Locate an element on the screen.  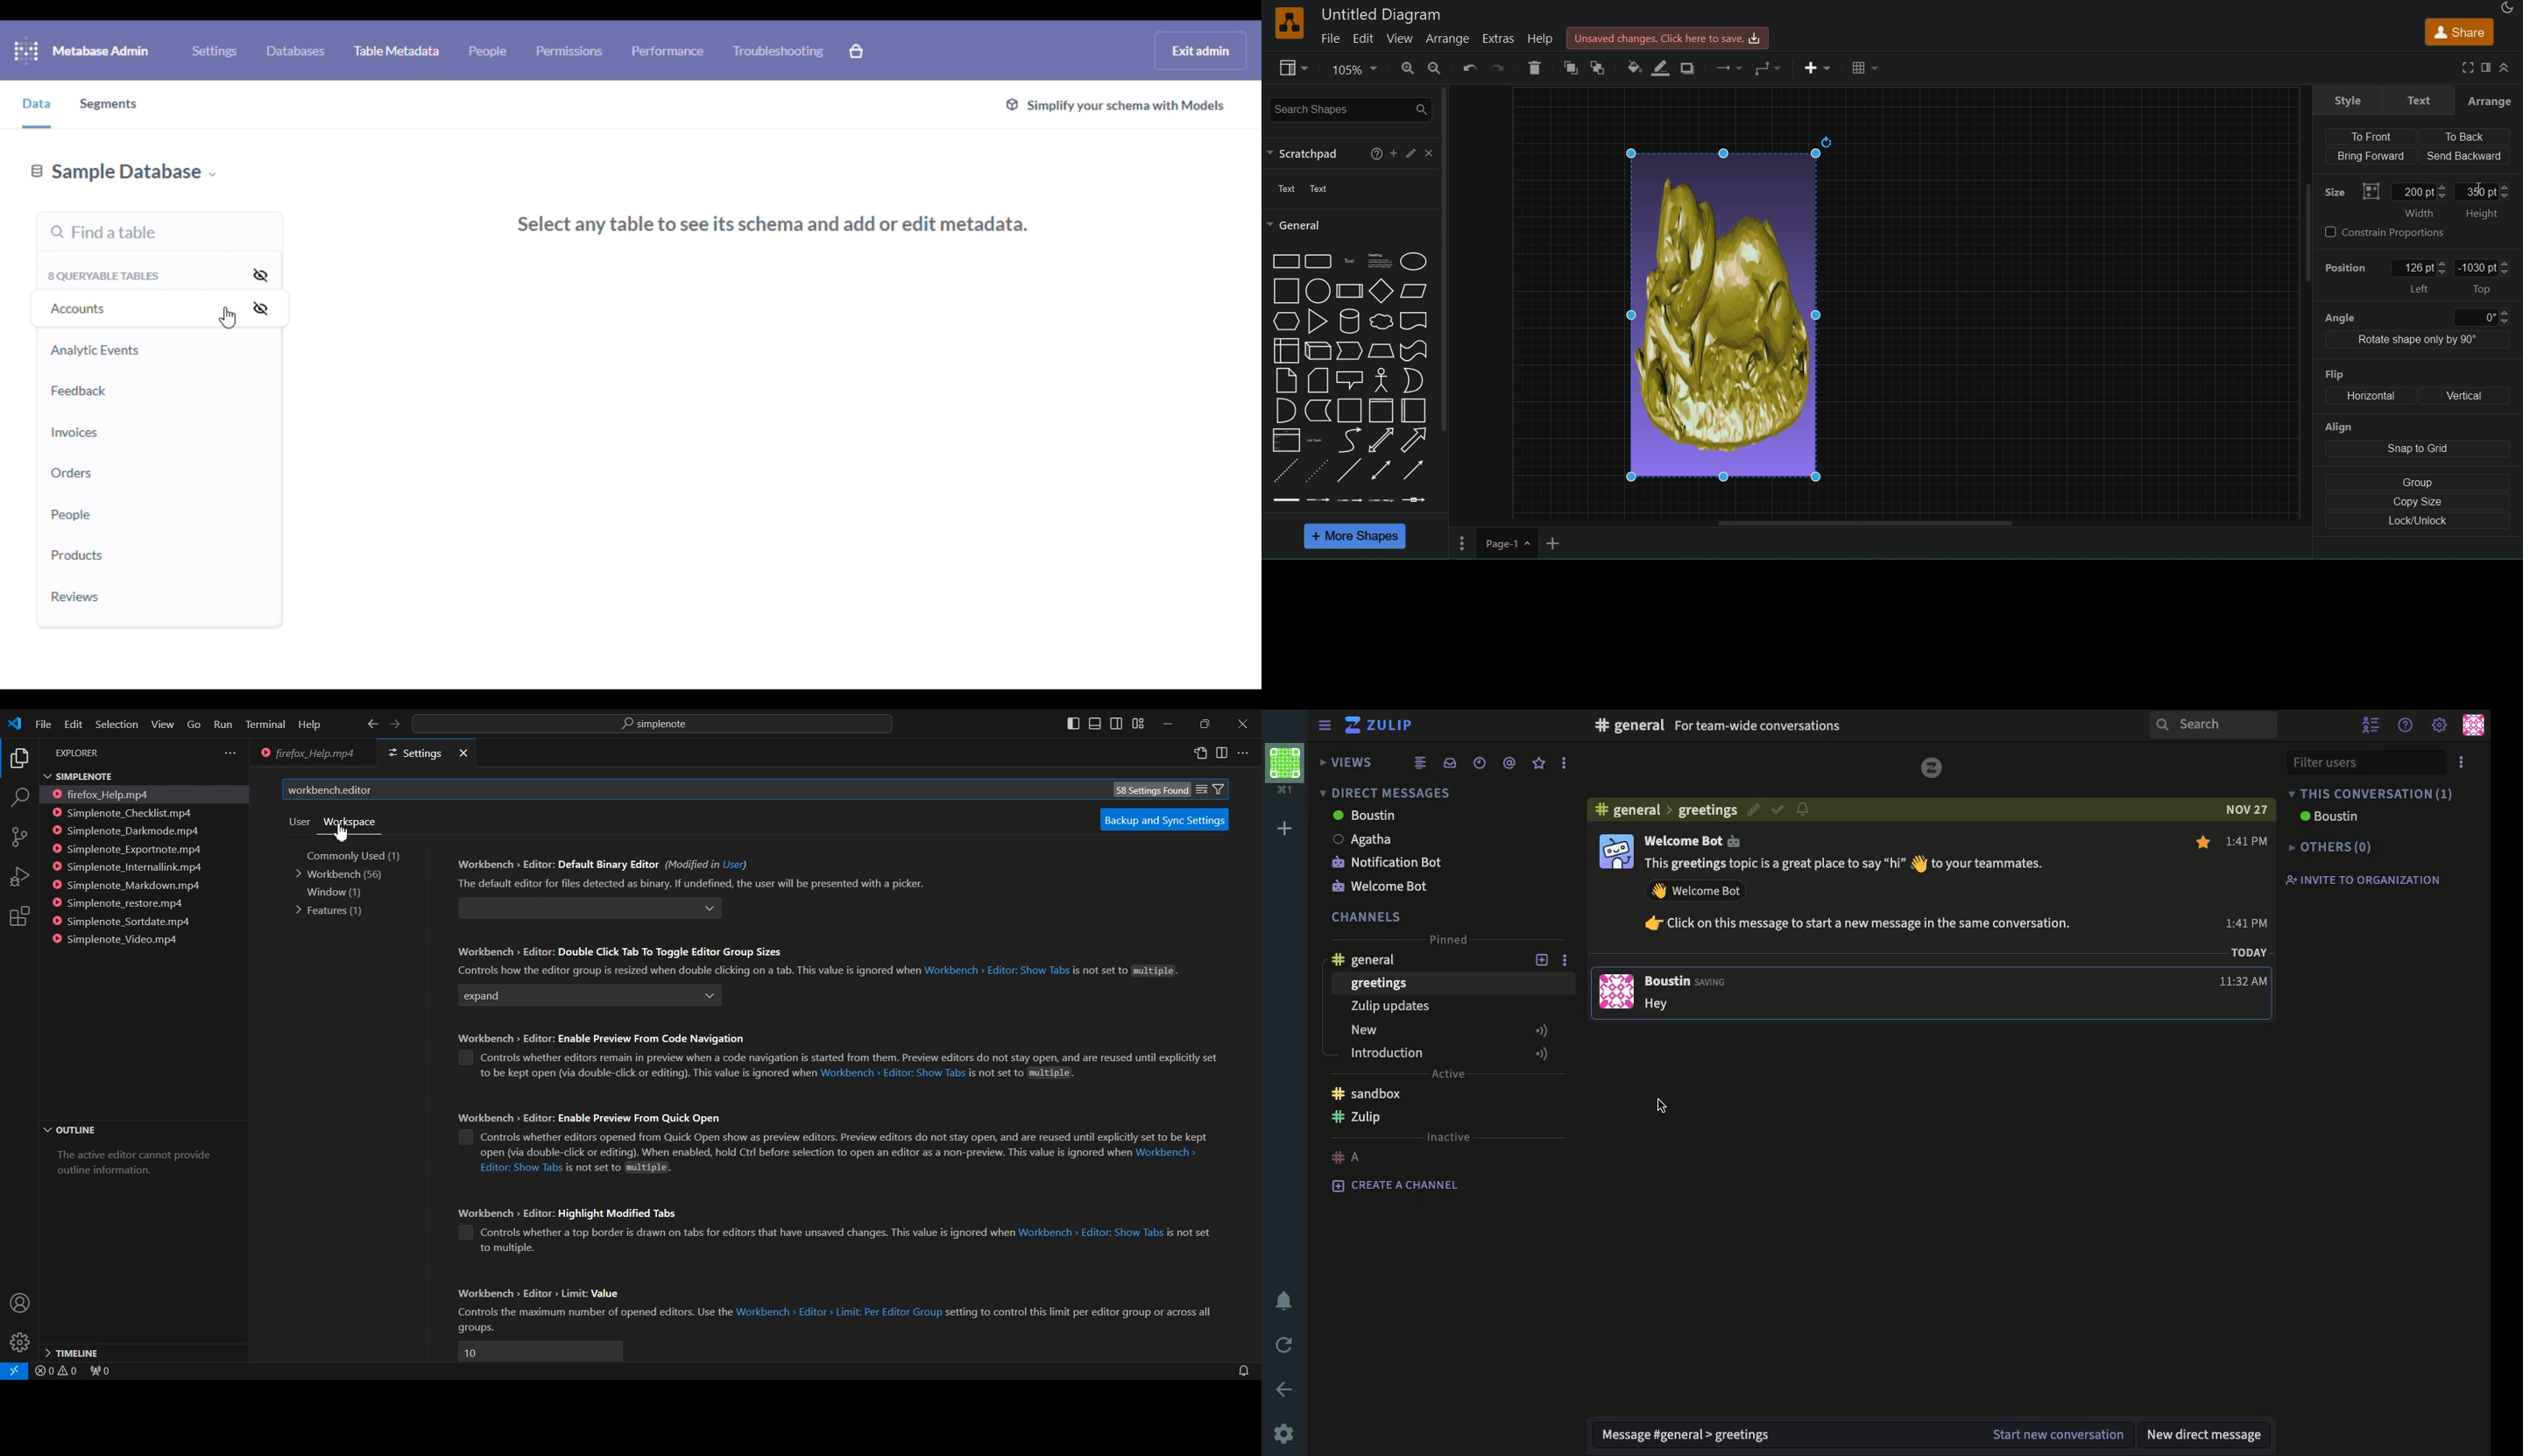
add topic is located at coordinates (1532, 958).